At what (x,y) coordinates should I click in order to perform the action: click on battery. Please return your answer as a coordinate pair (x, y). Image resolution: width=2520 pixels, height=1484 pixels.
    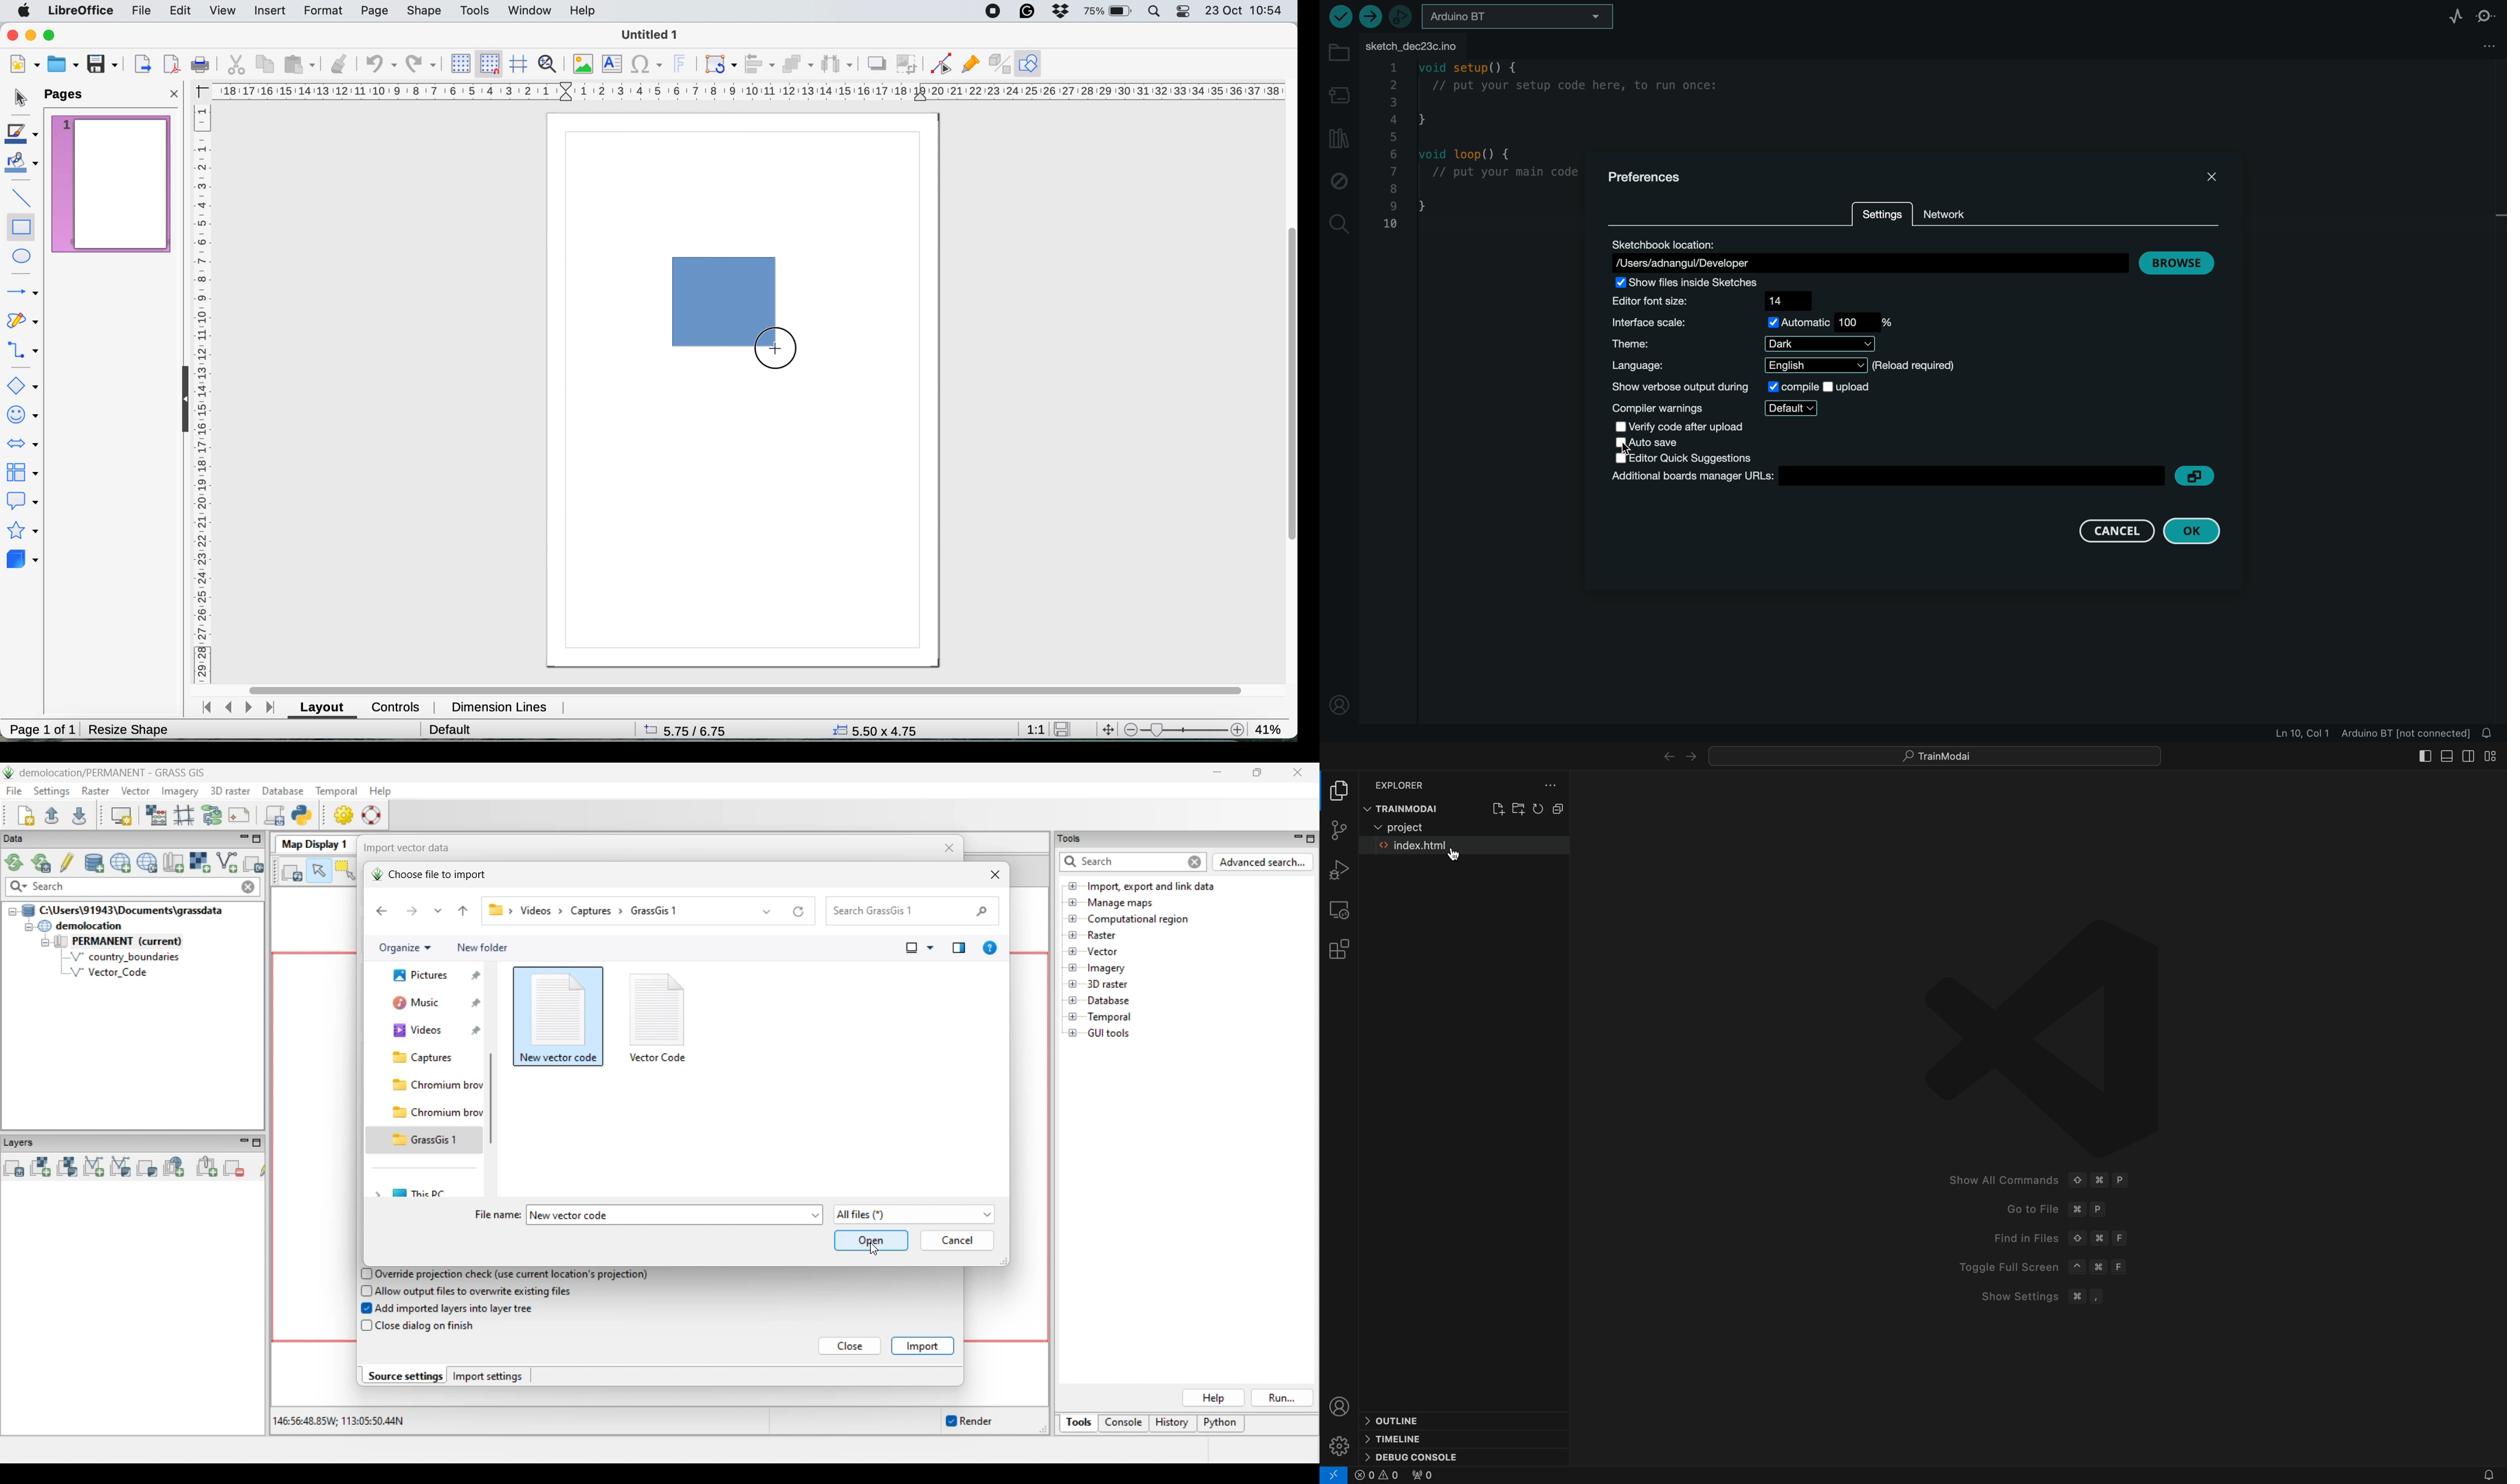
    Looking at the image, I should click on (1110, 12).